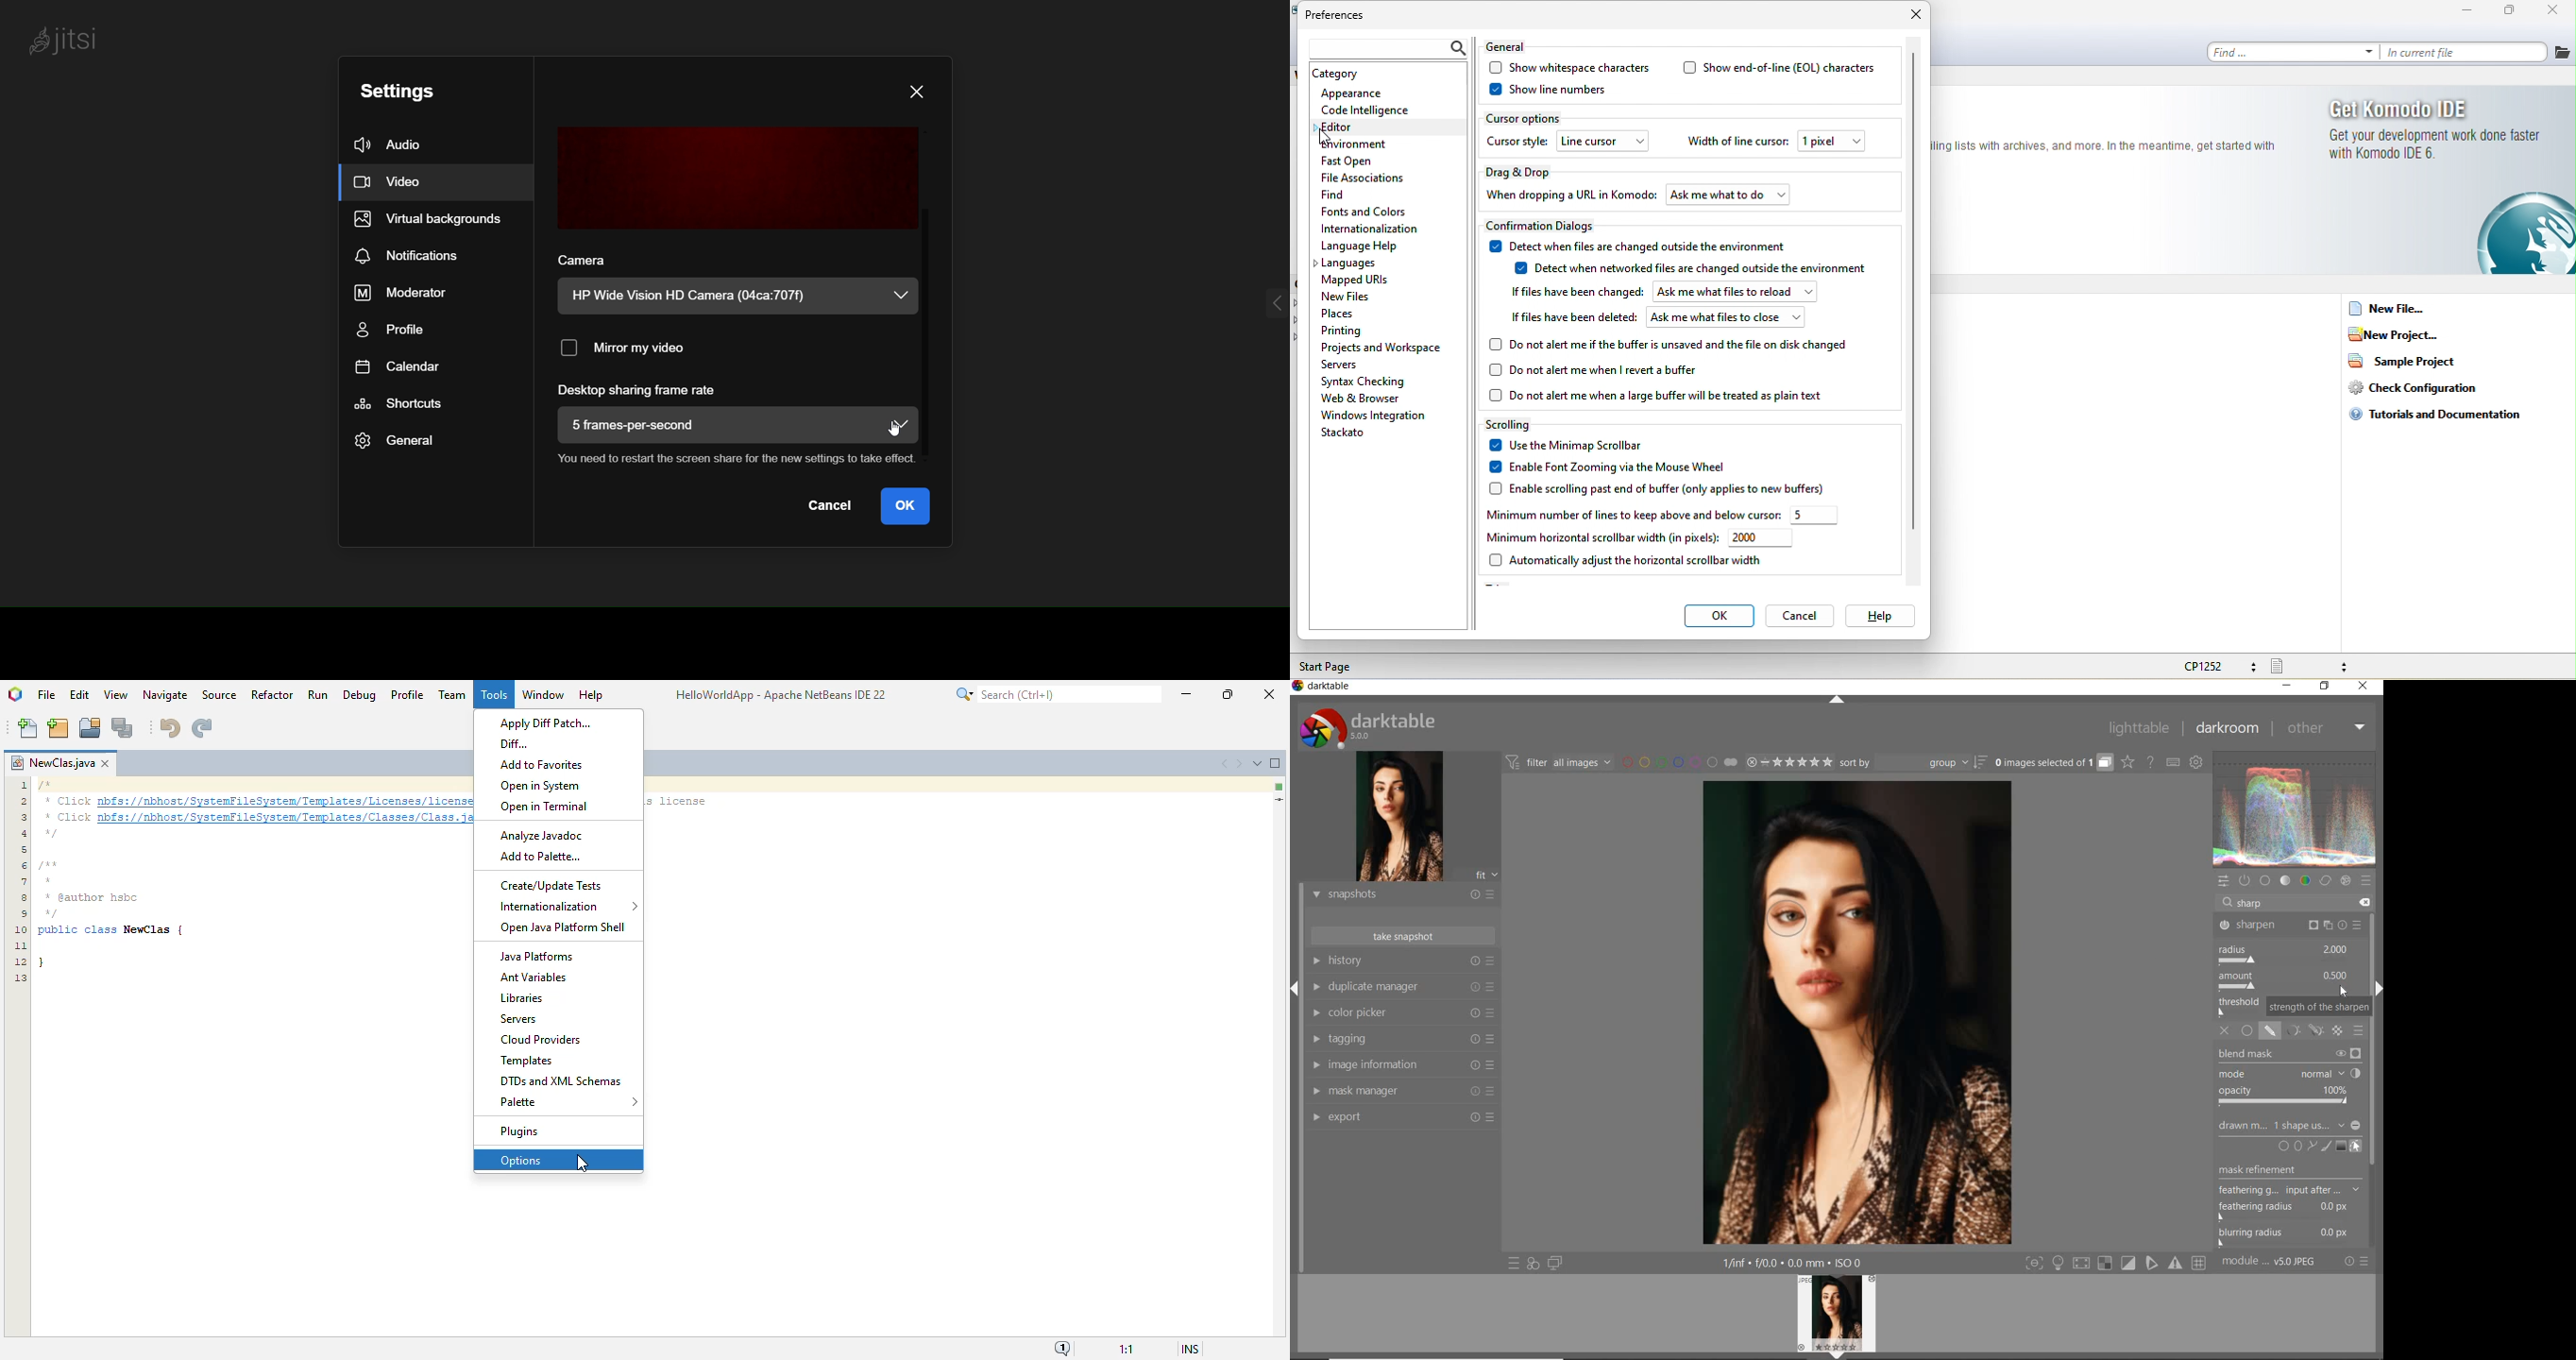 This screenshot has width=2576, height=1372. What do you see at coordinates (1668, 763) in the screenshot?
I see `filter images by color labels` at bounding box center [1668, 763].